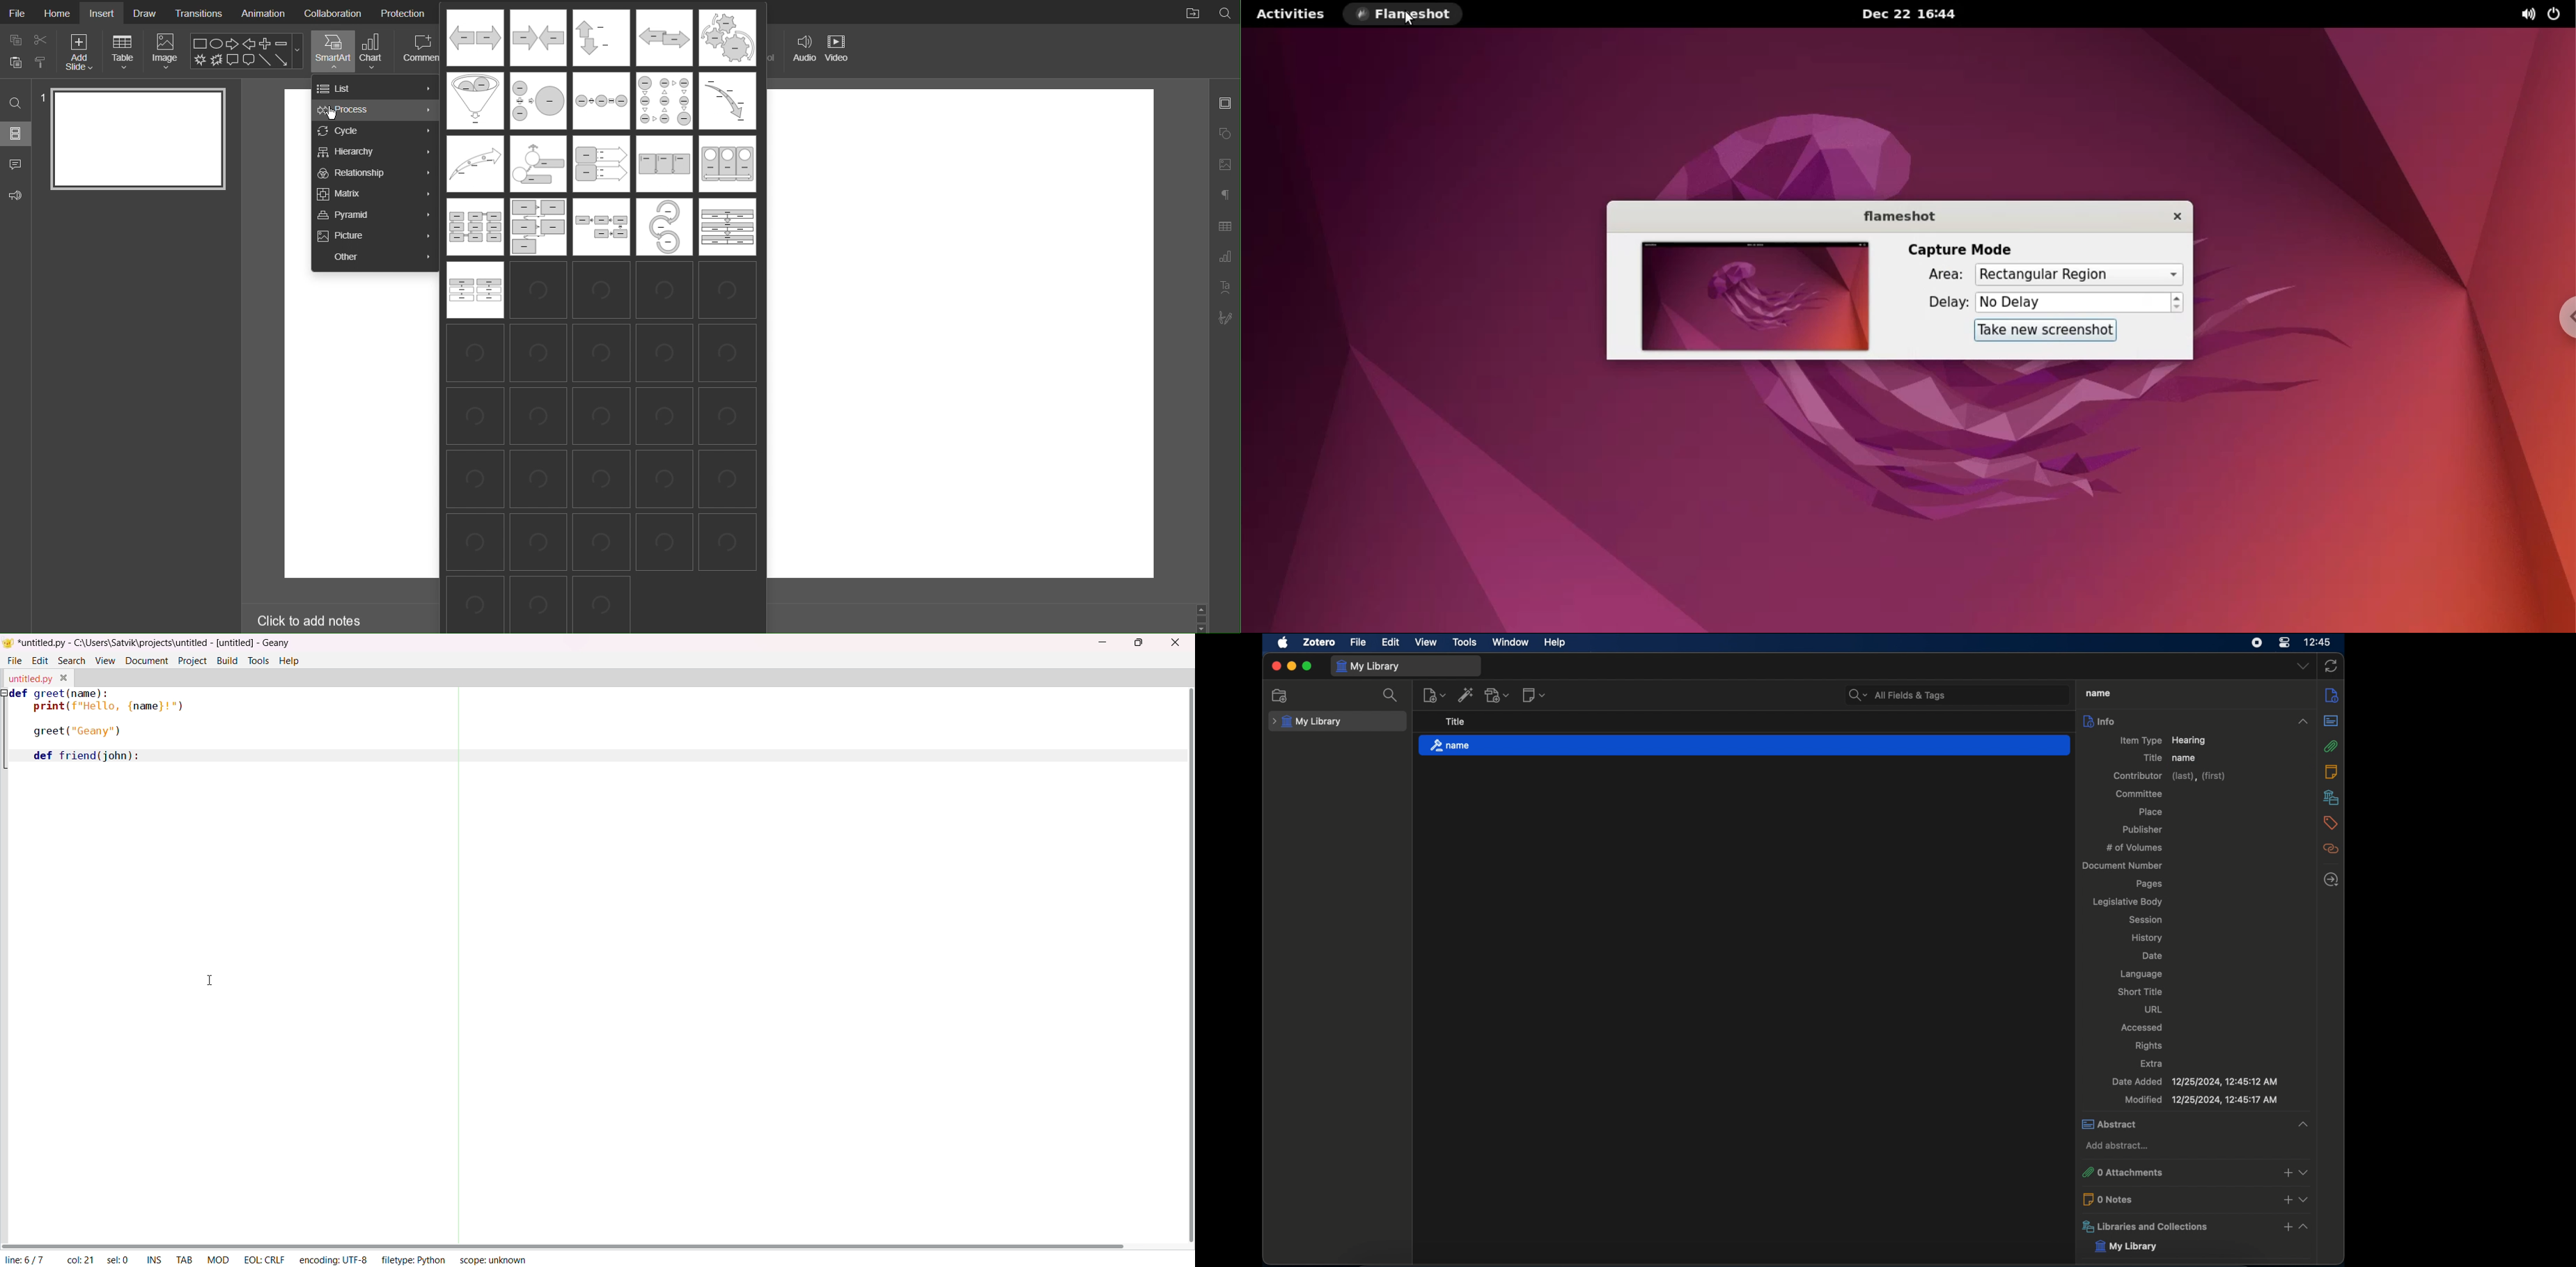 This screenshot has width=2576, height=1288. What do you see at coordinates (27, 678) in the screenshot?
I see `untitled.py` at bounding box center [27, 678].